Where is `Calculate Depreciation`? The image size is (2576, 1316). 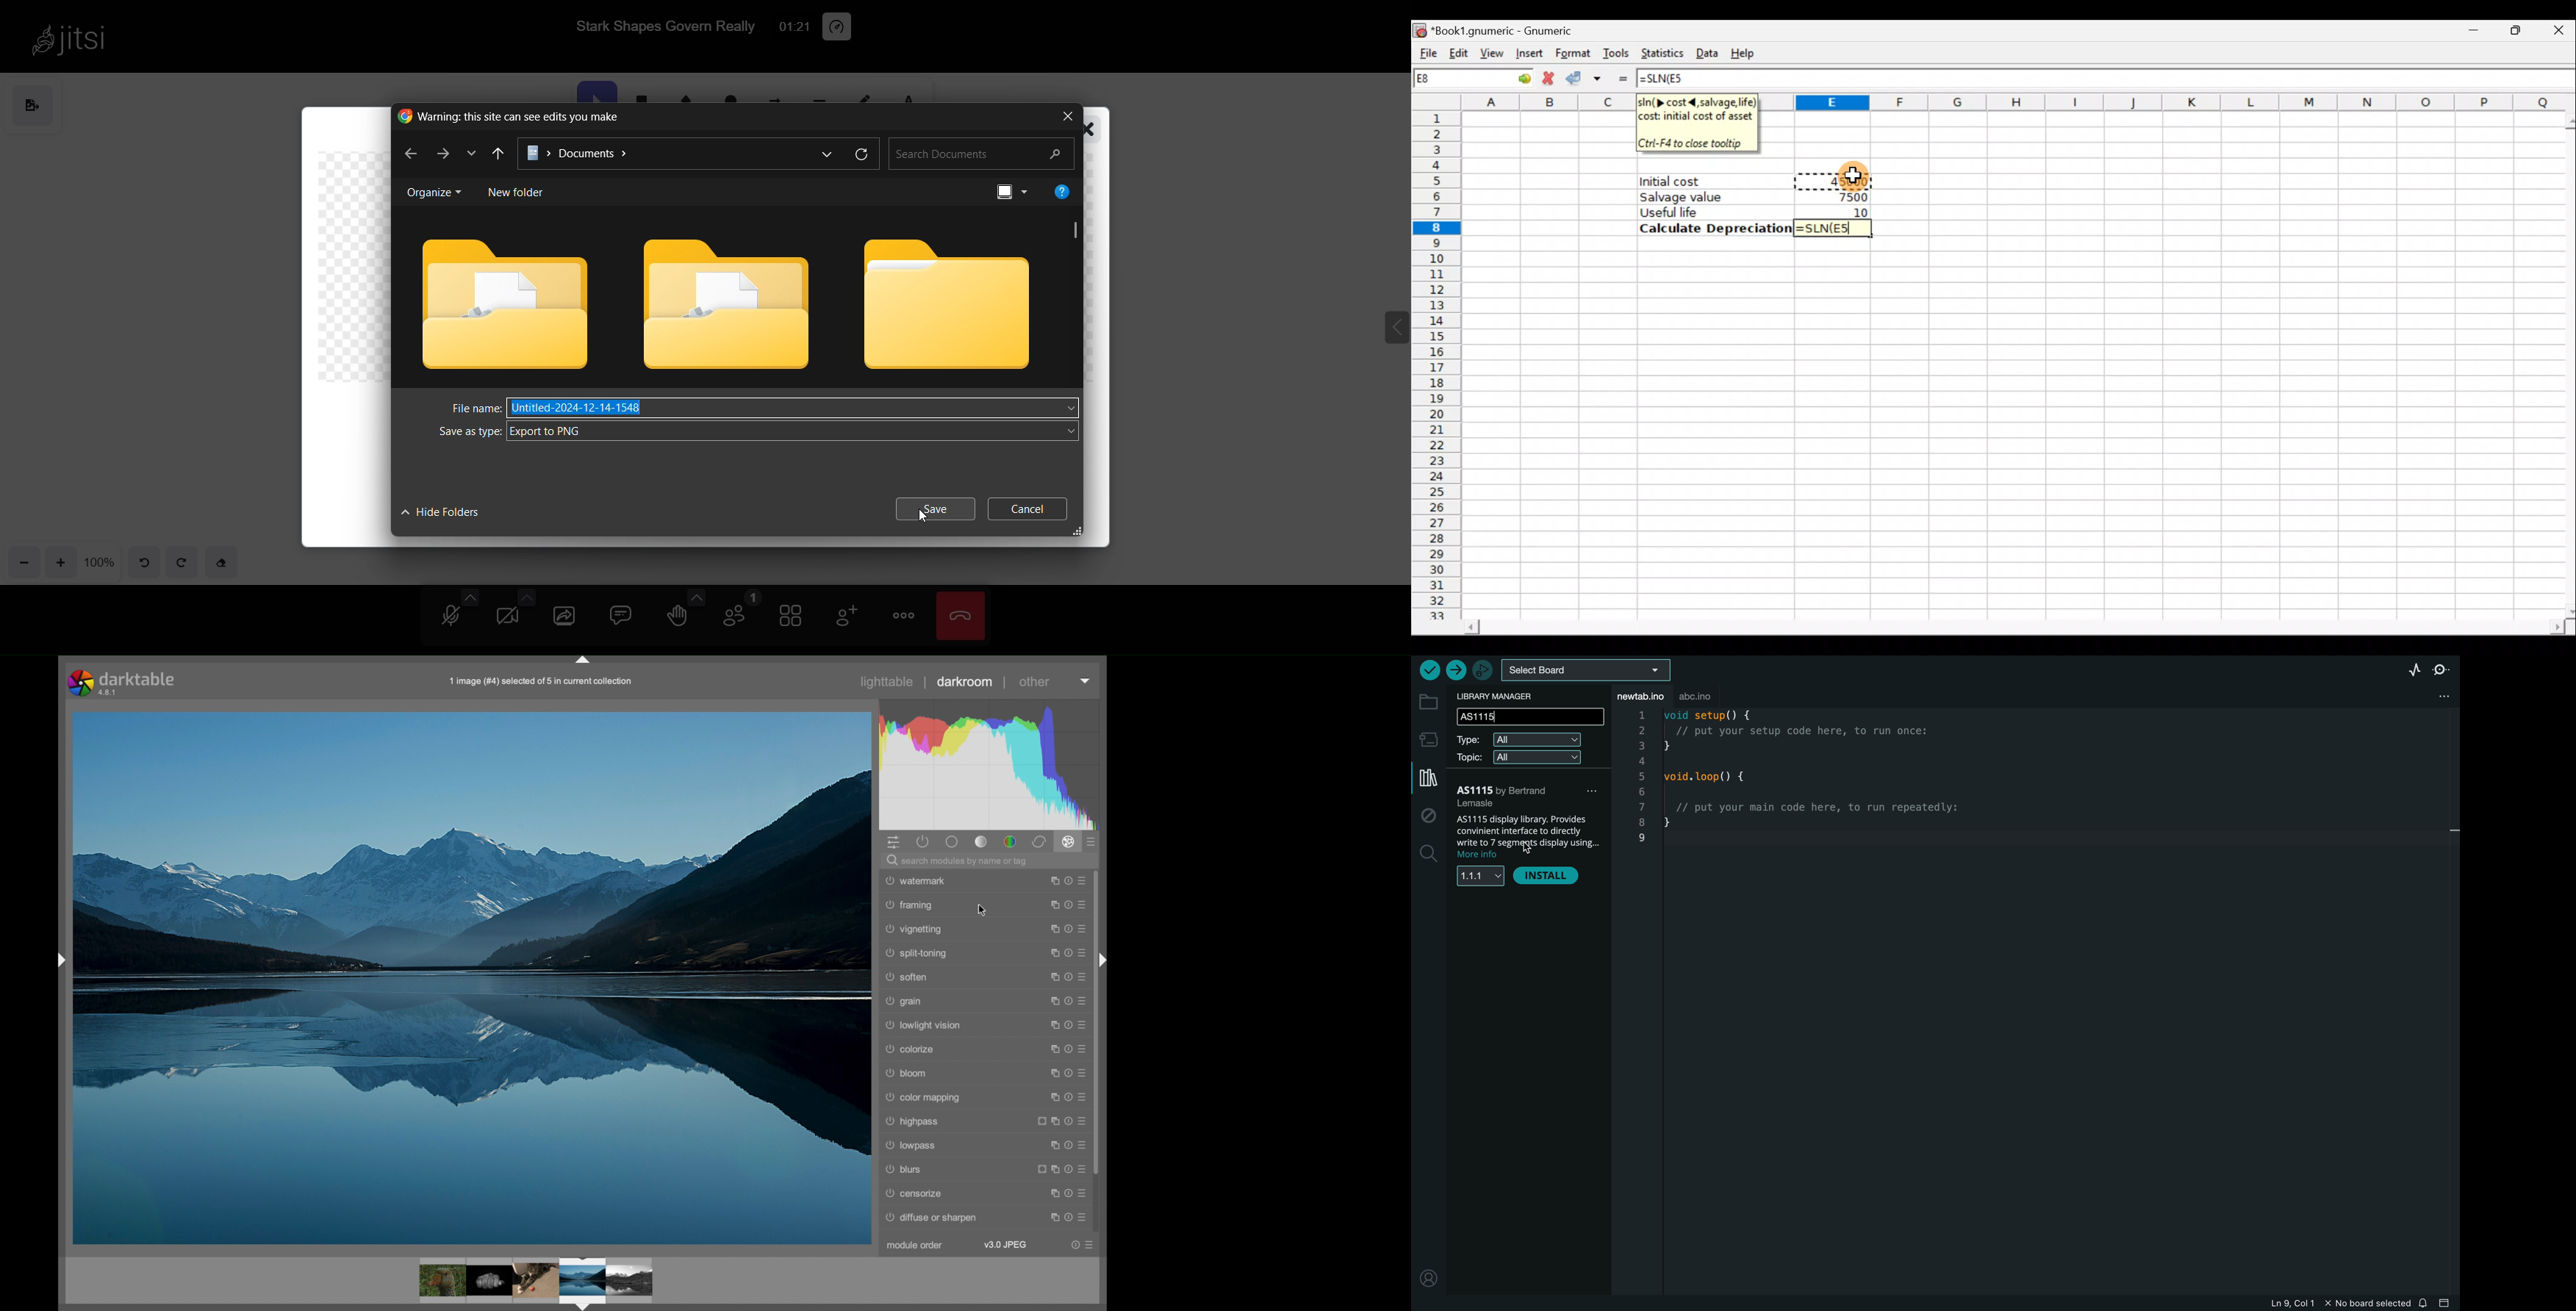
Calculate Depreciation is located at coordinates (1712, 228).